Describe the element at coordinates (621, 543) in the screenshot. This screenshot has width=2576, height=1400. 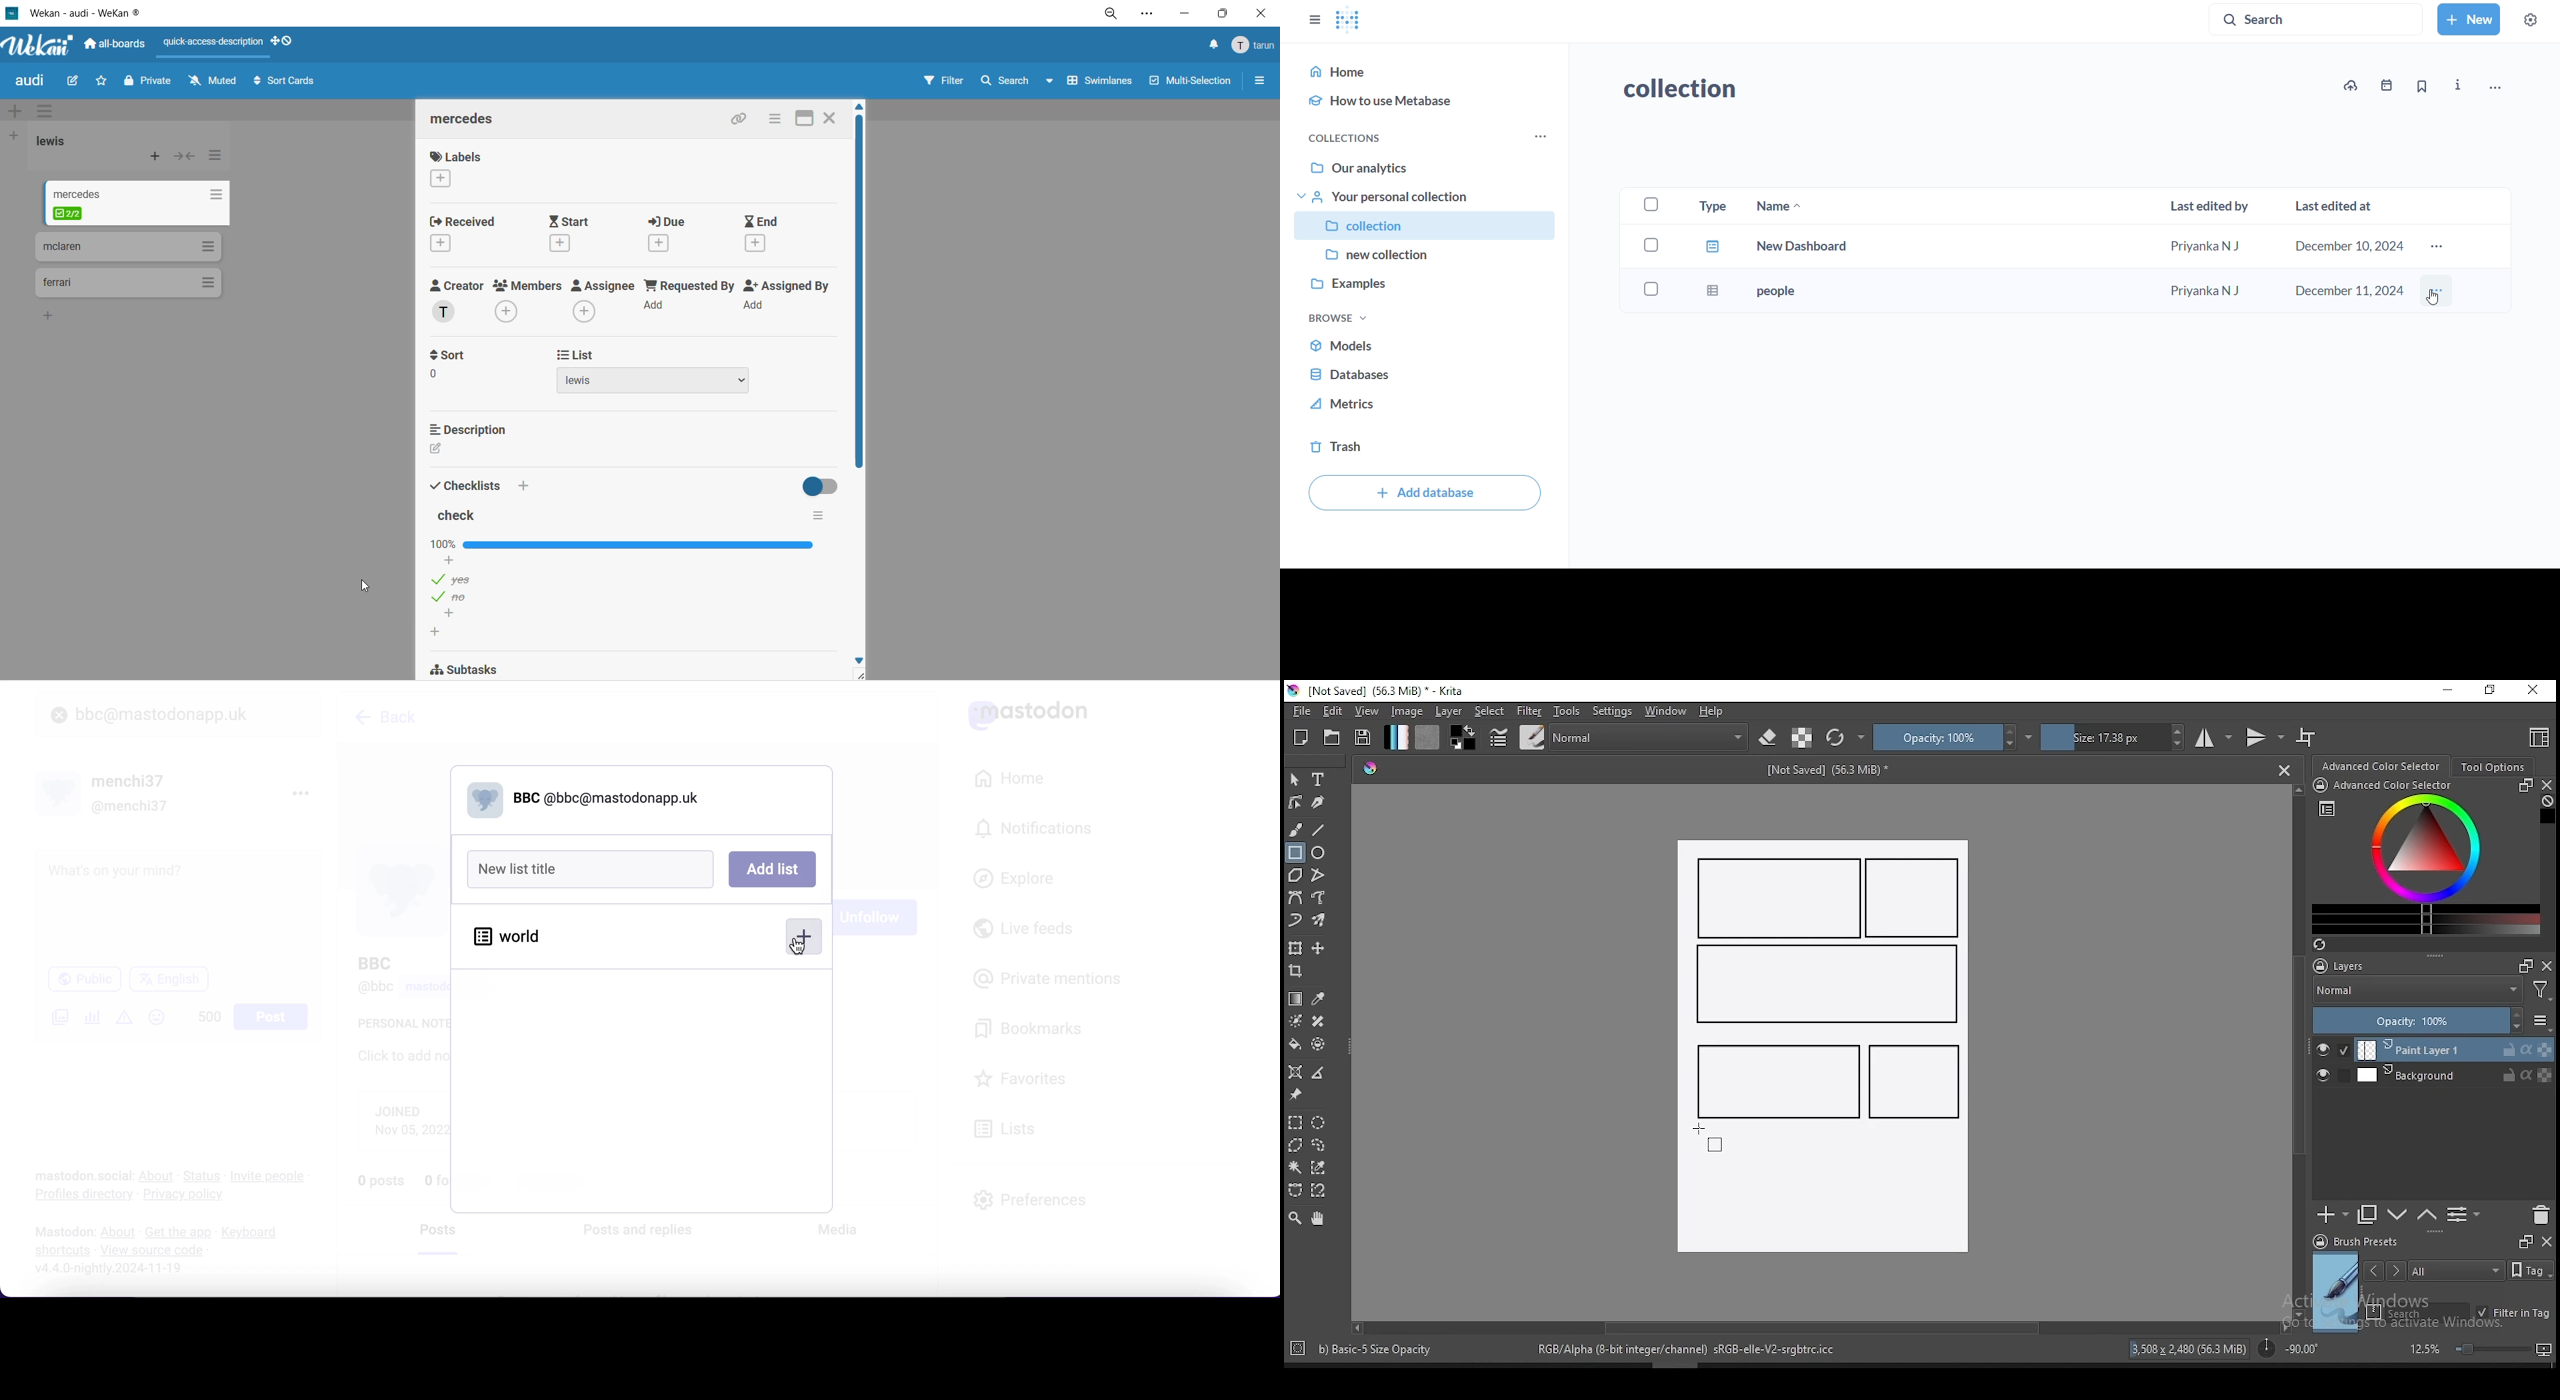
I see `checklist completed` at that location.